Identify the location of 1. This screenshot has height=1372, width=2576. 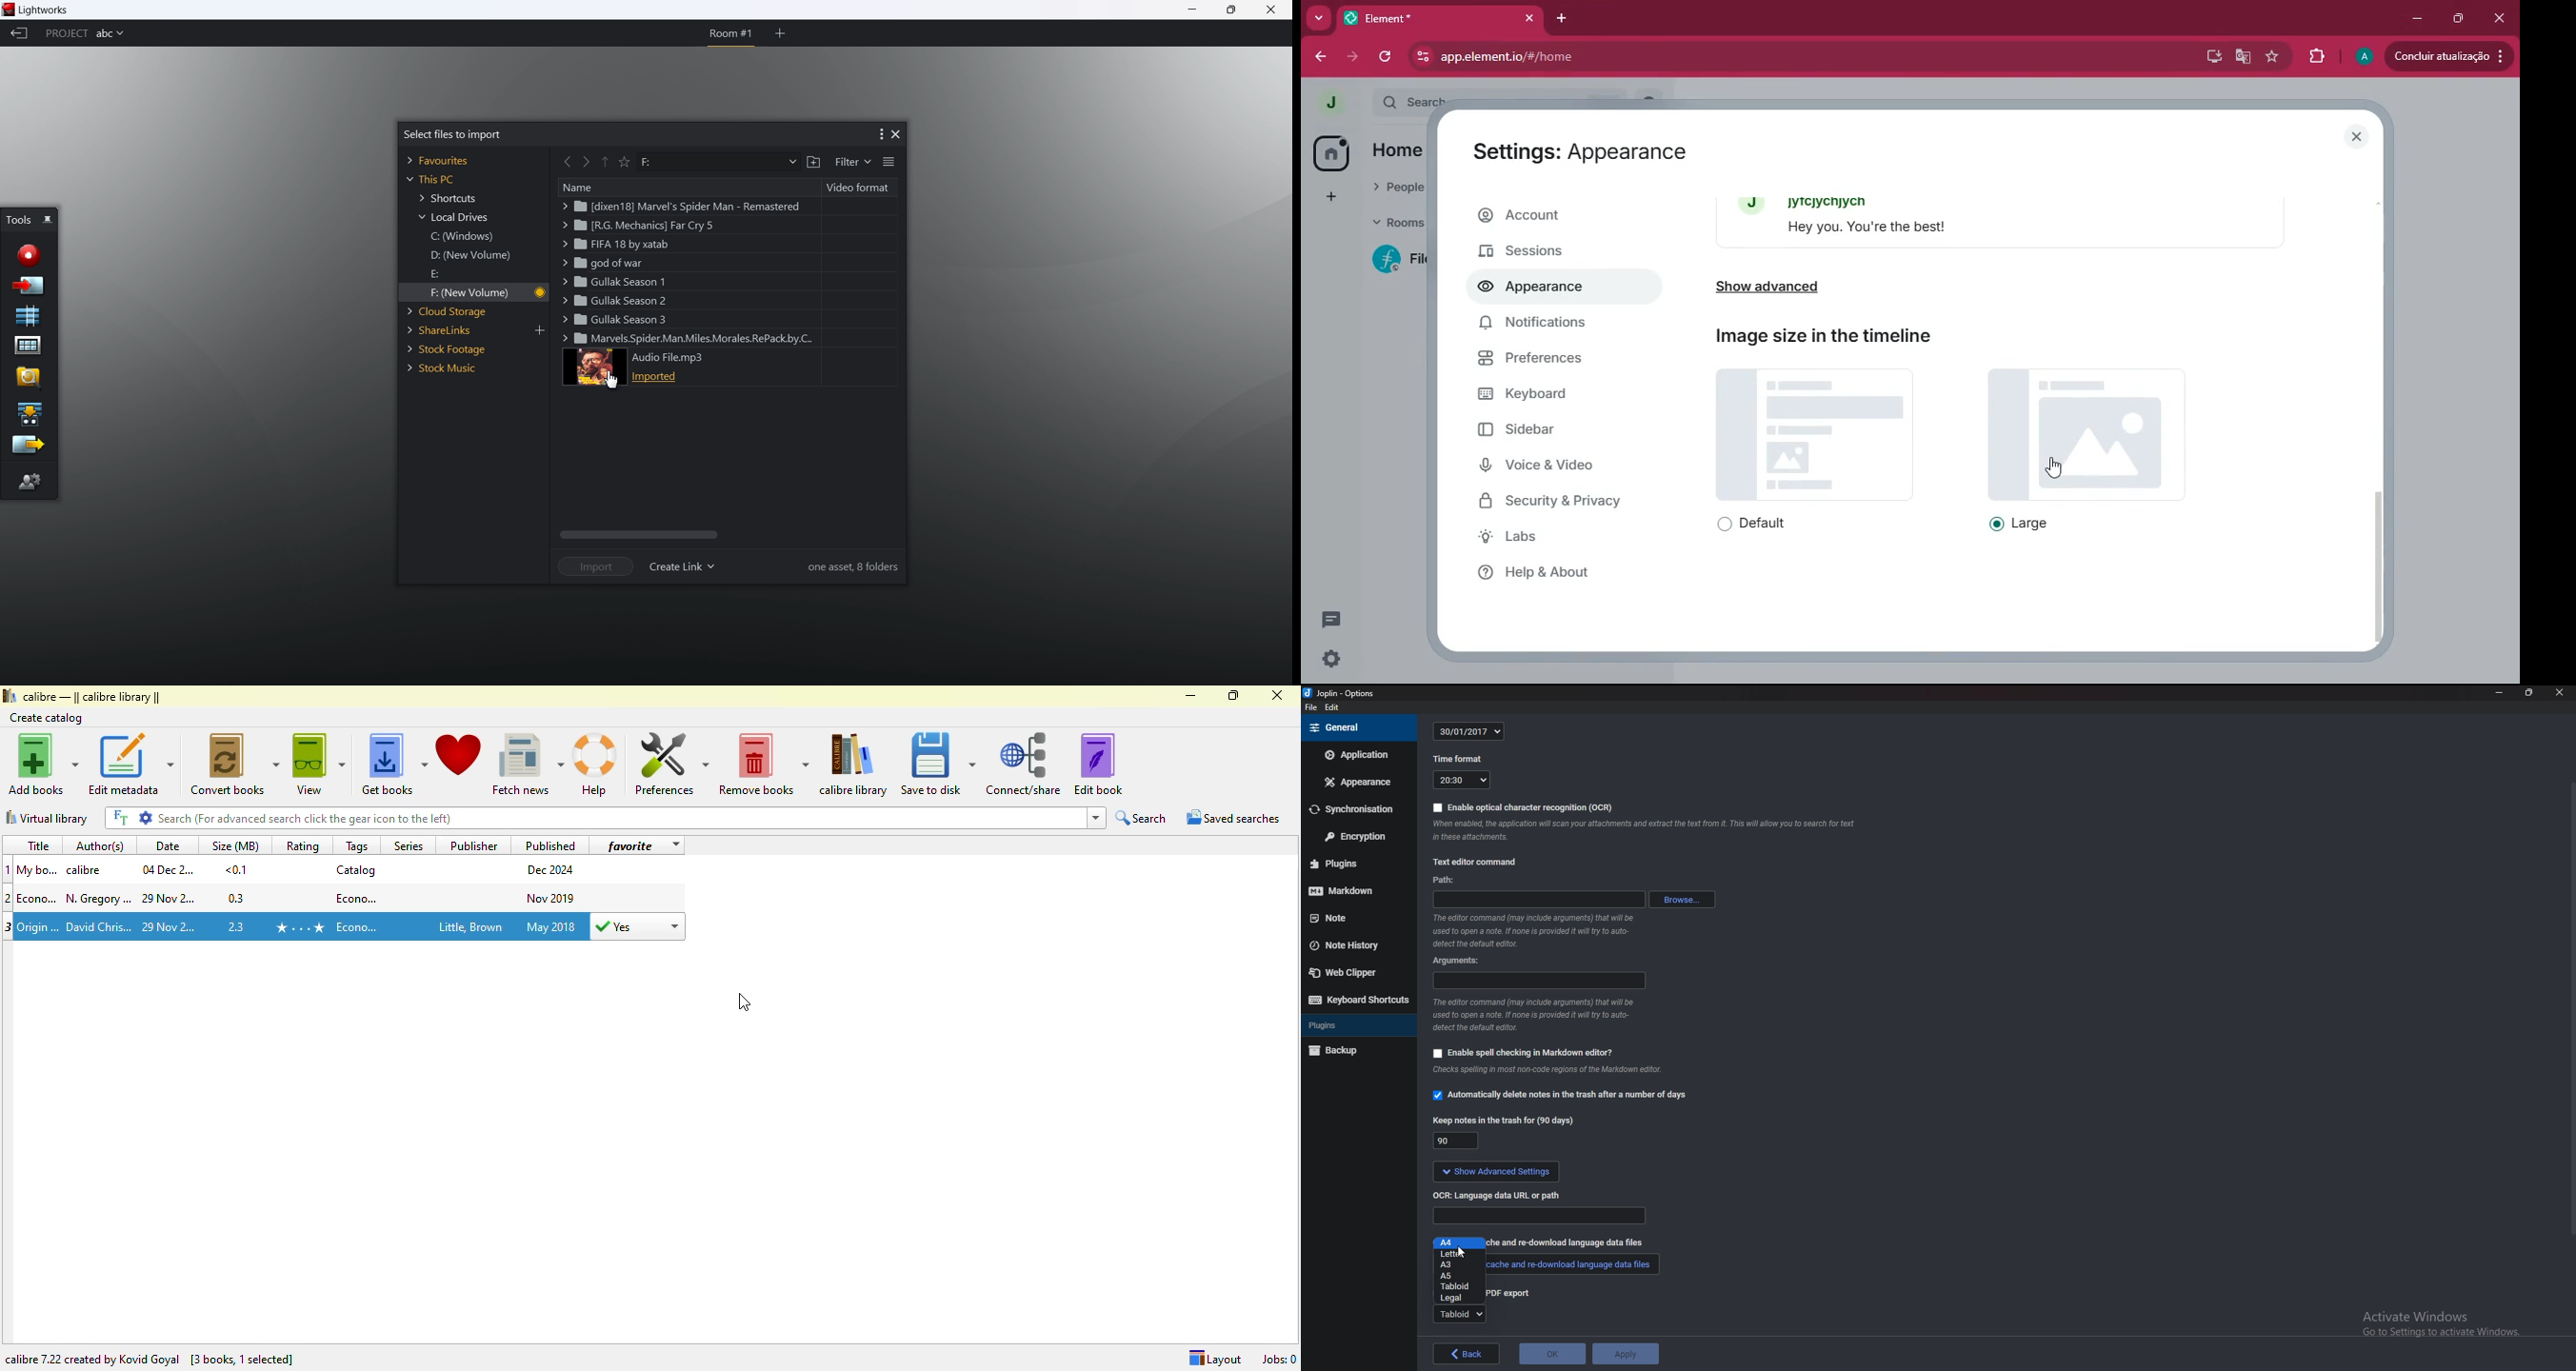
(9, 869).